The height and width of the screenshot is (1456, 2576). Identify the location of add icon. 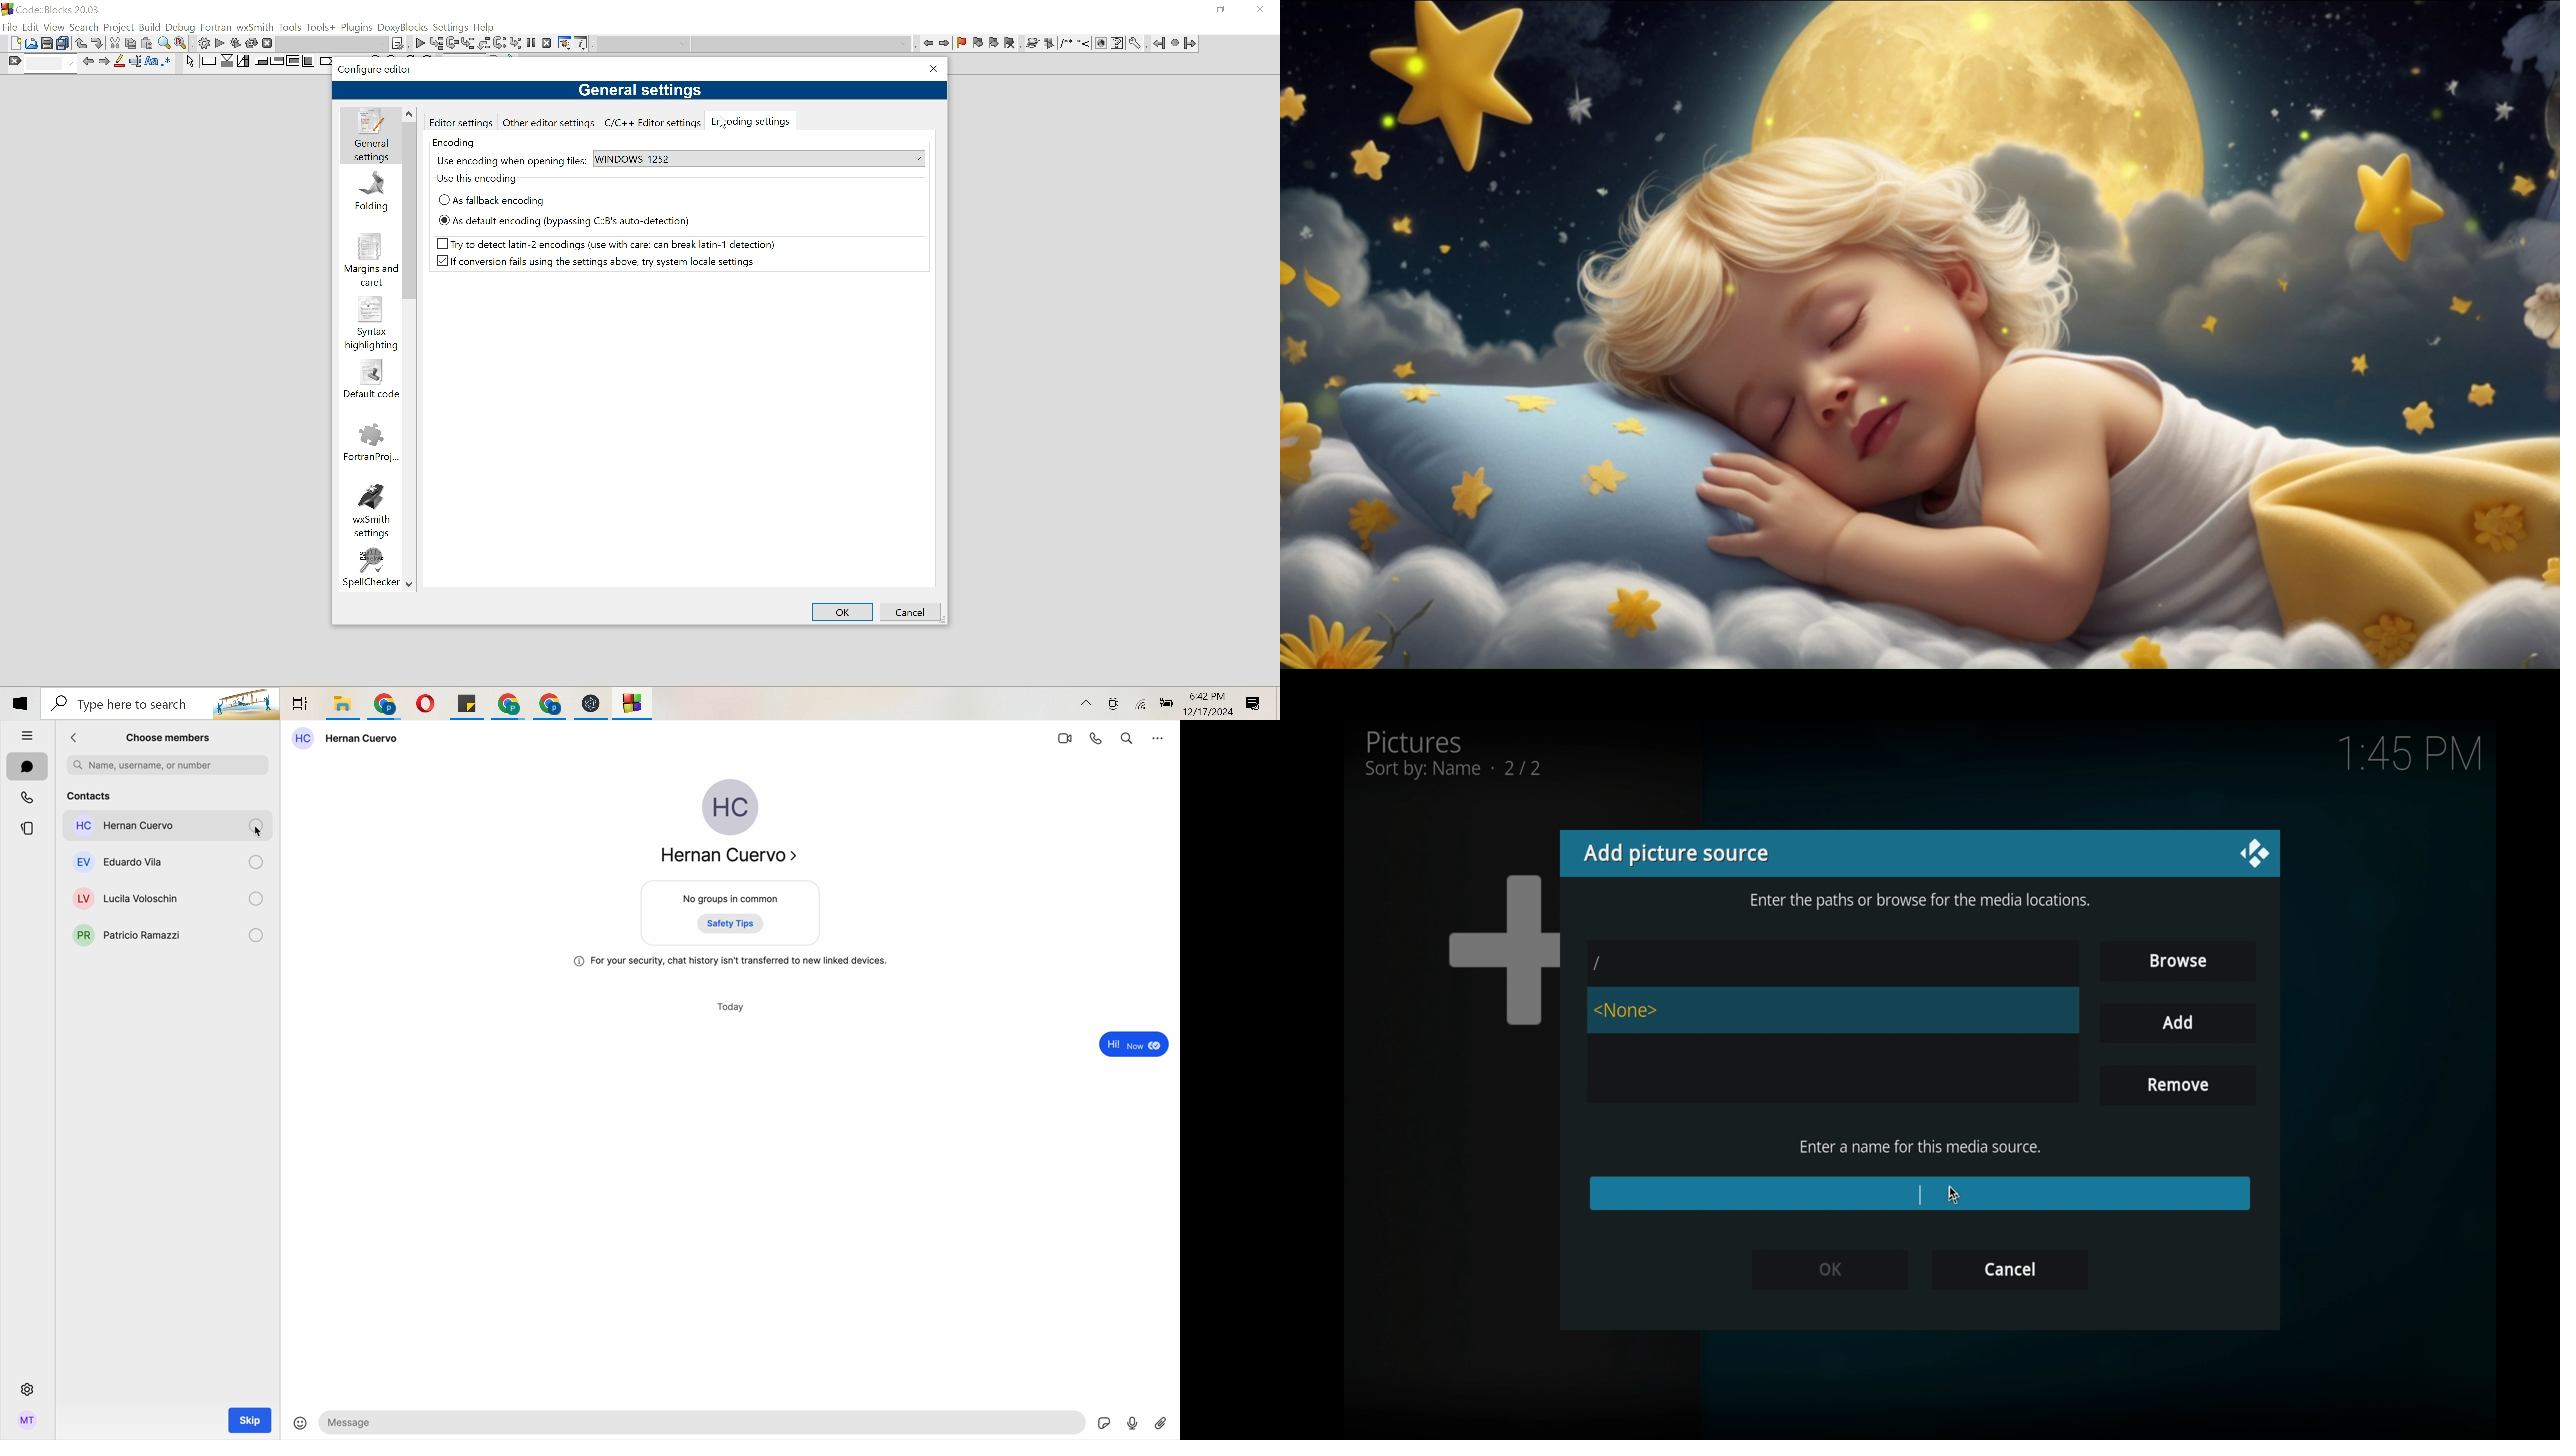
(1503, 949).